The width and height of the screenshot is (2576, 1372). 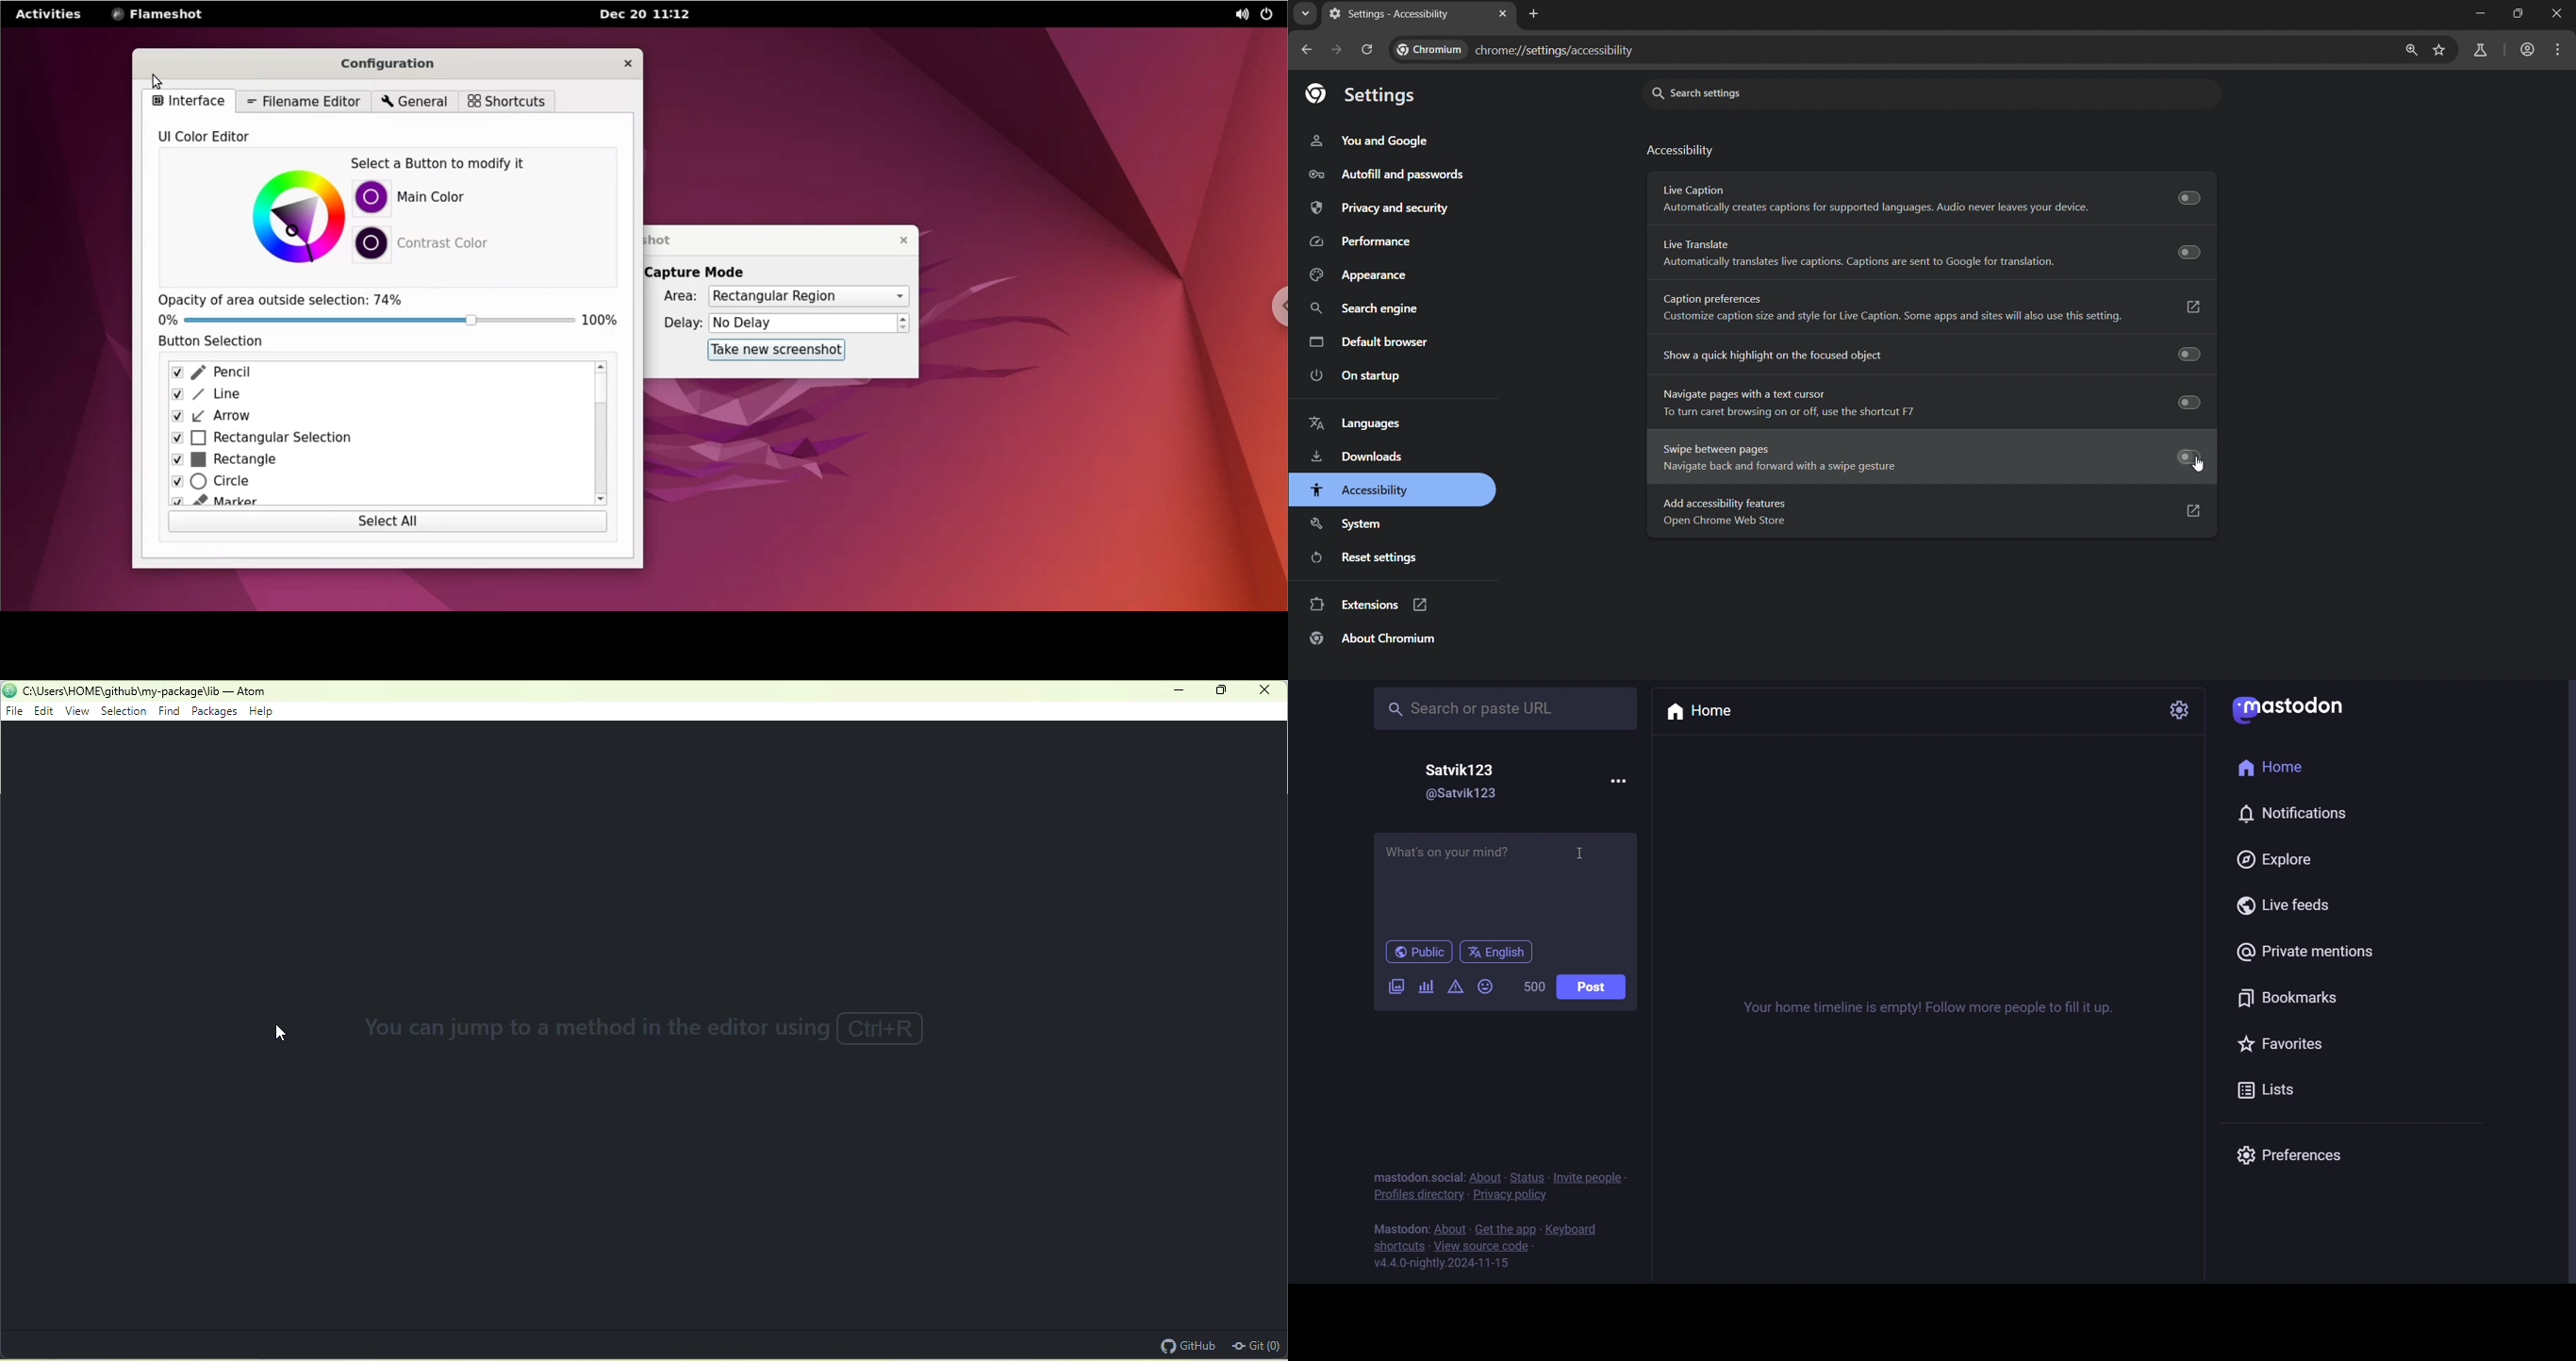 I want to click on general, so click(x=415, y=102).